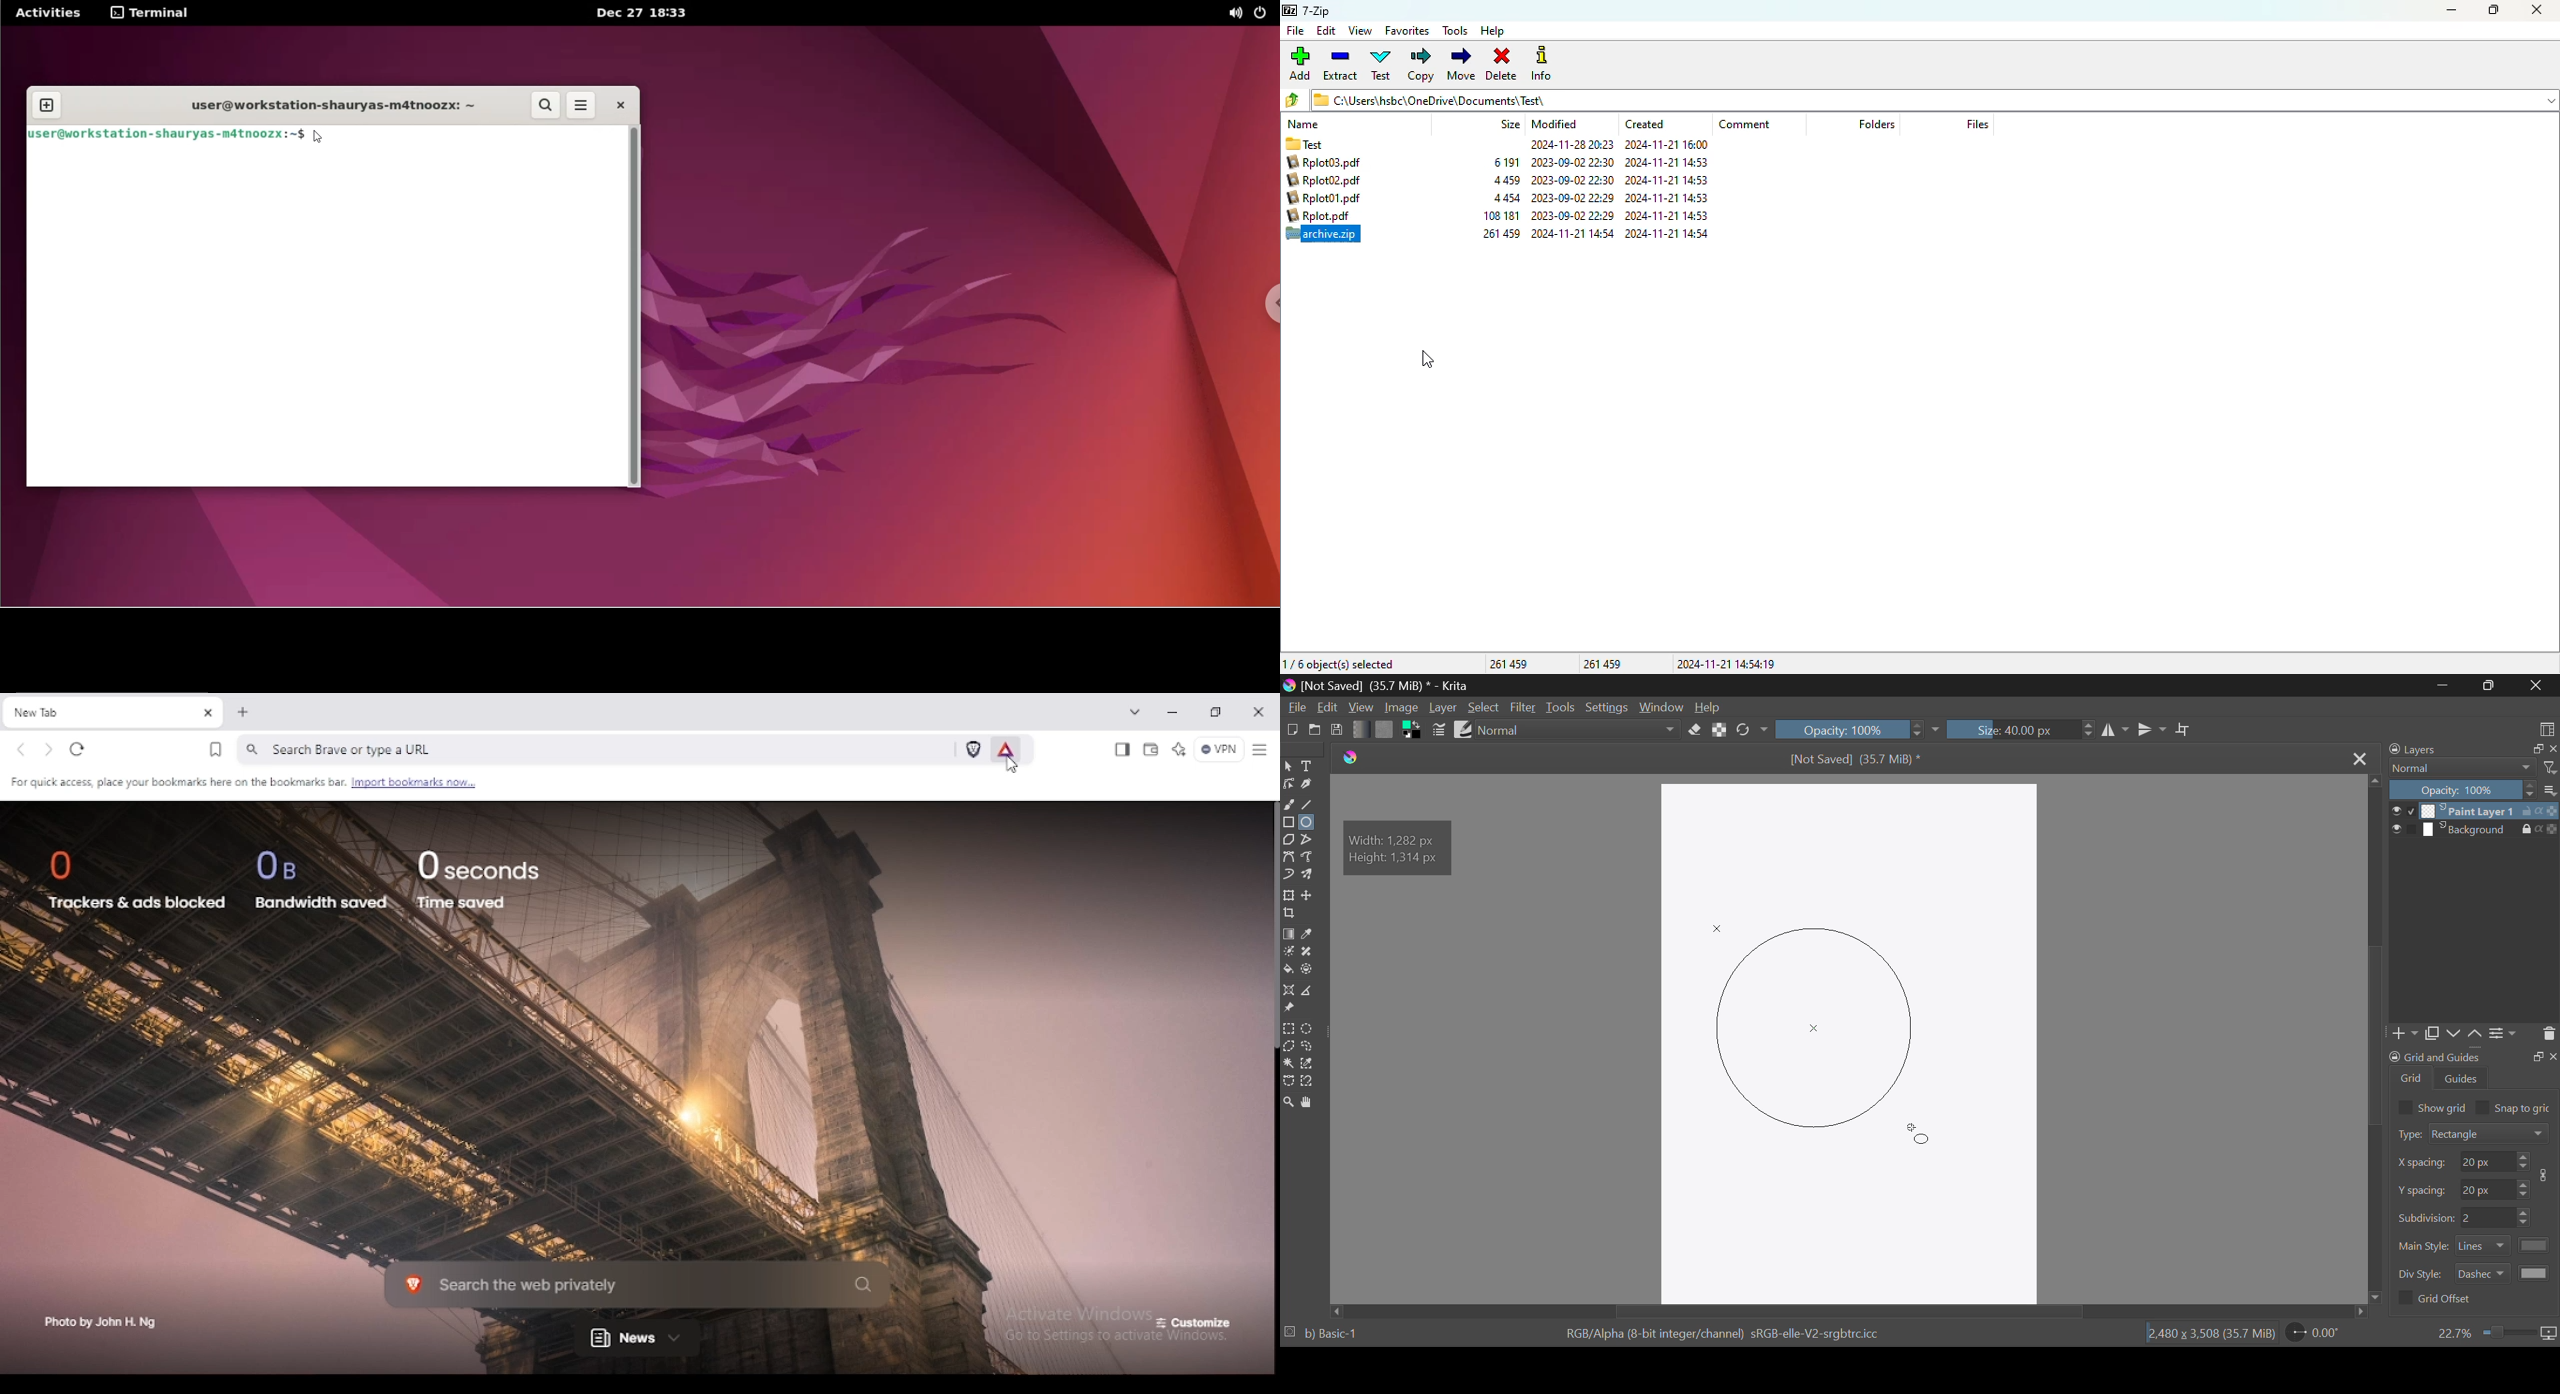 The width and height of the screenshot is (2576, 1400). I want to click on user@workstation-shauryas-m4tnoozx:~$, so click(168, 135).